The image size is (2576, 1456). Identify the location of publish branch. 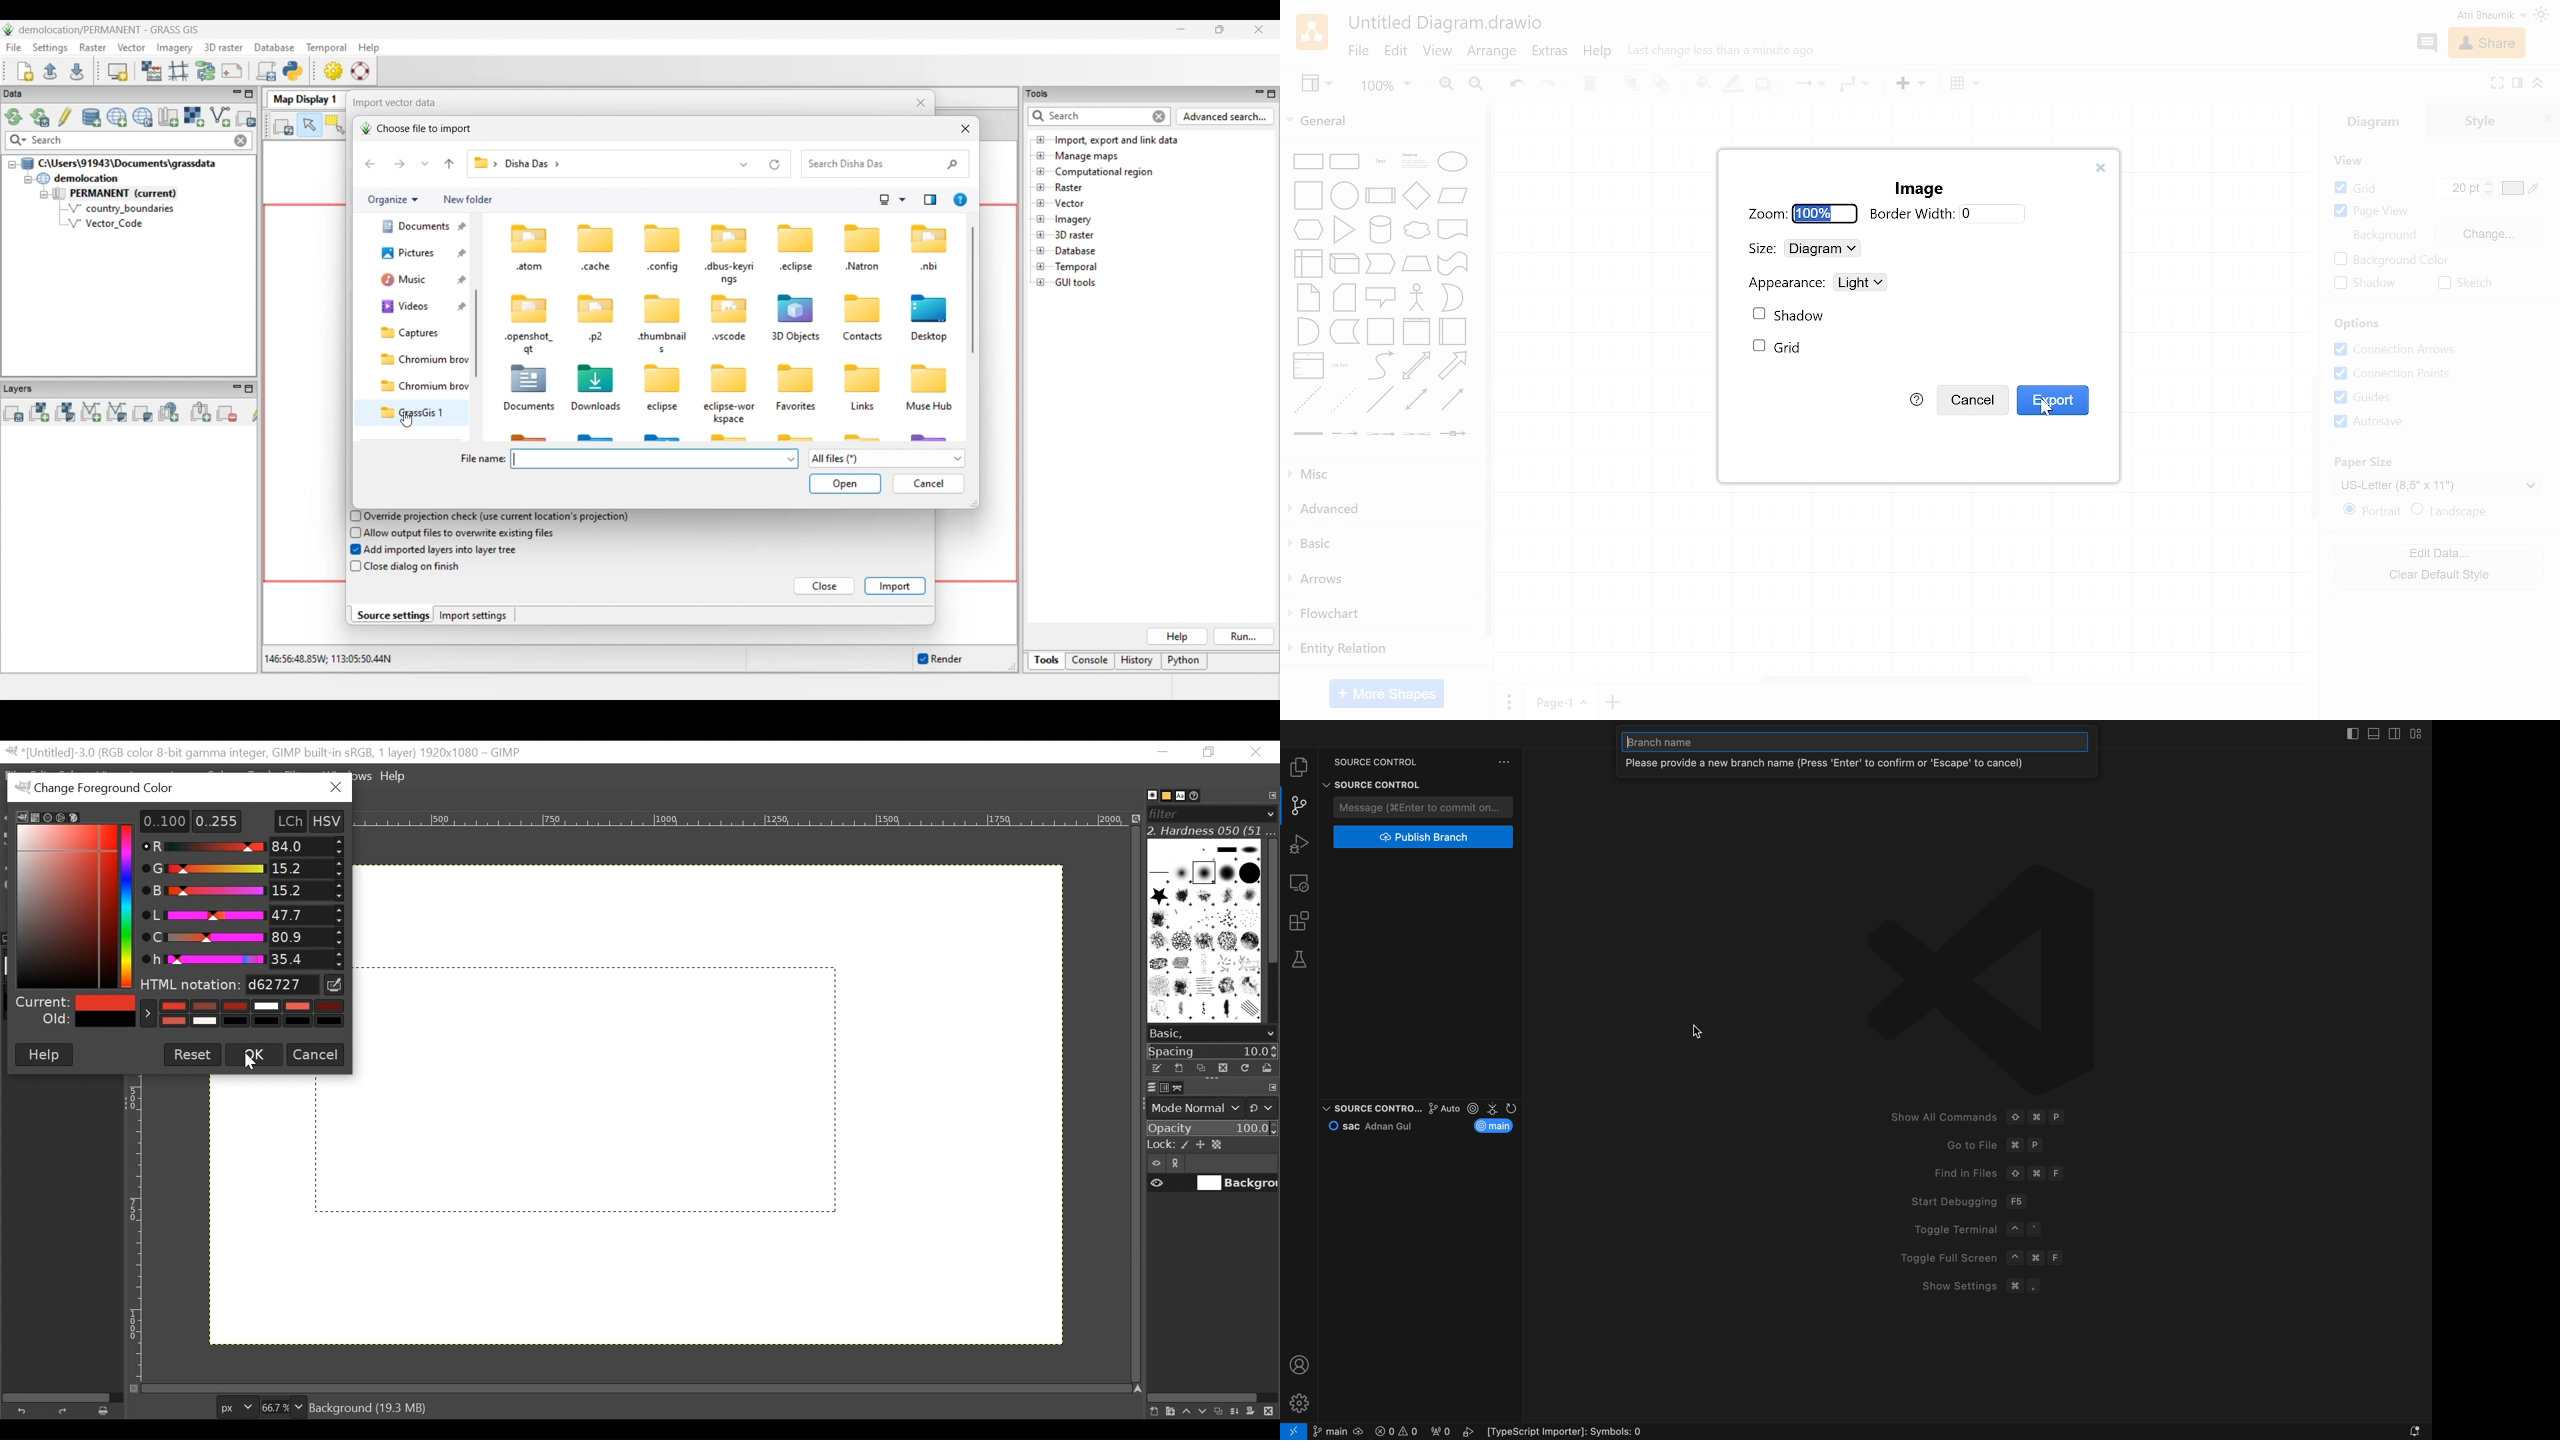
(1422, 837).